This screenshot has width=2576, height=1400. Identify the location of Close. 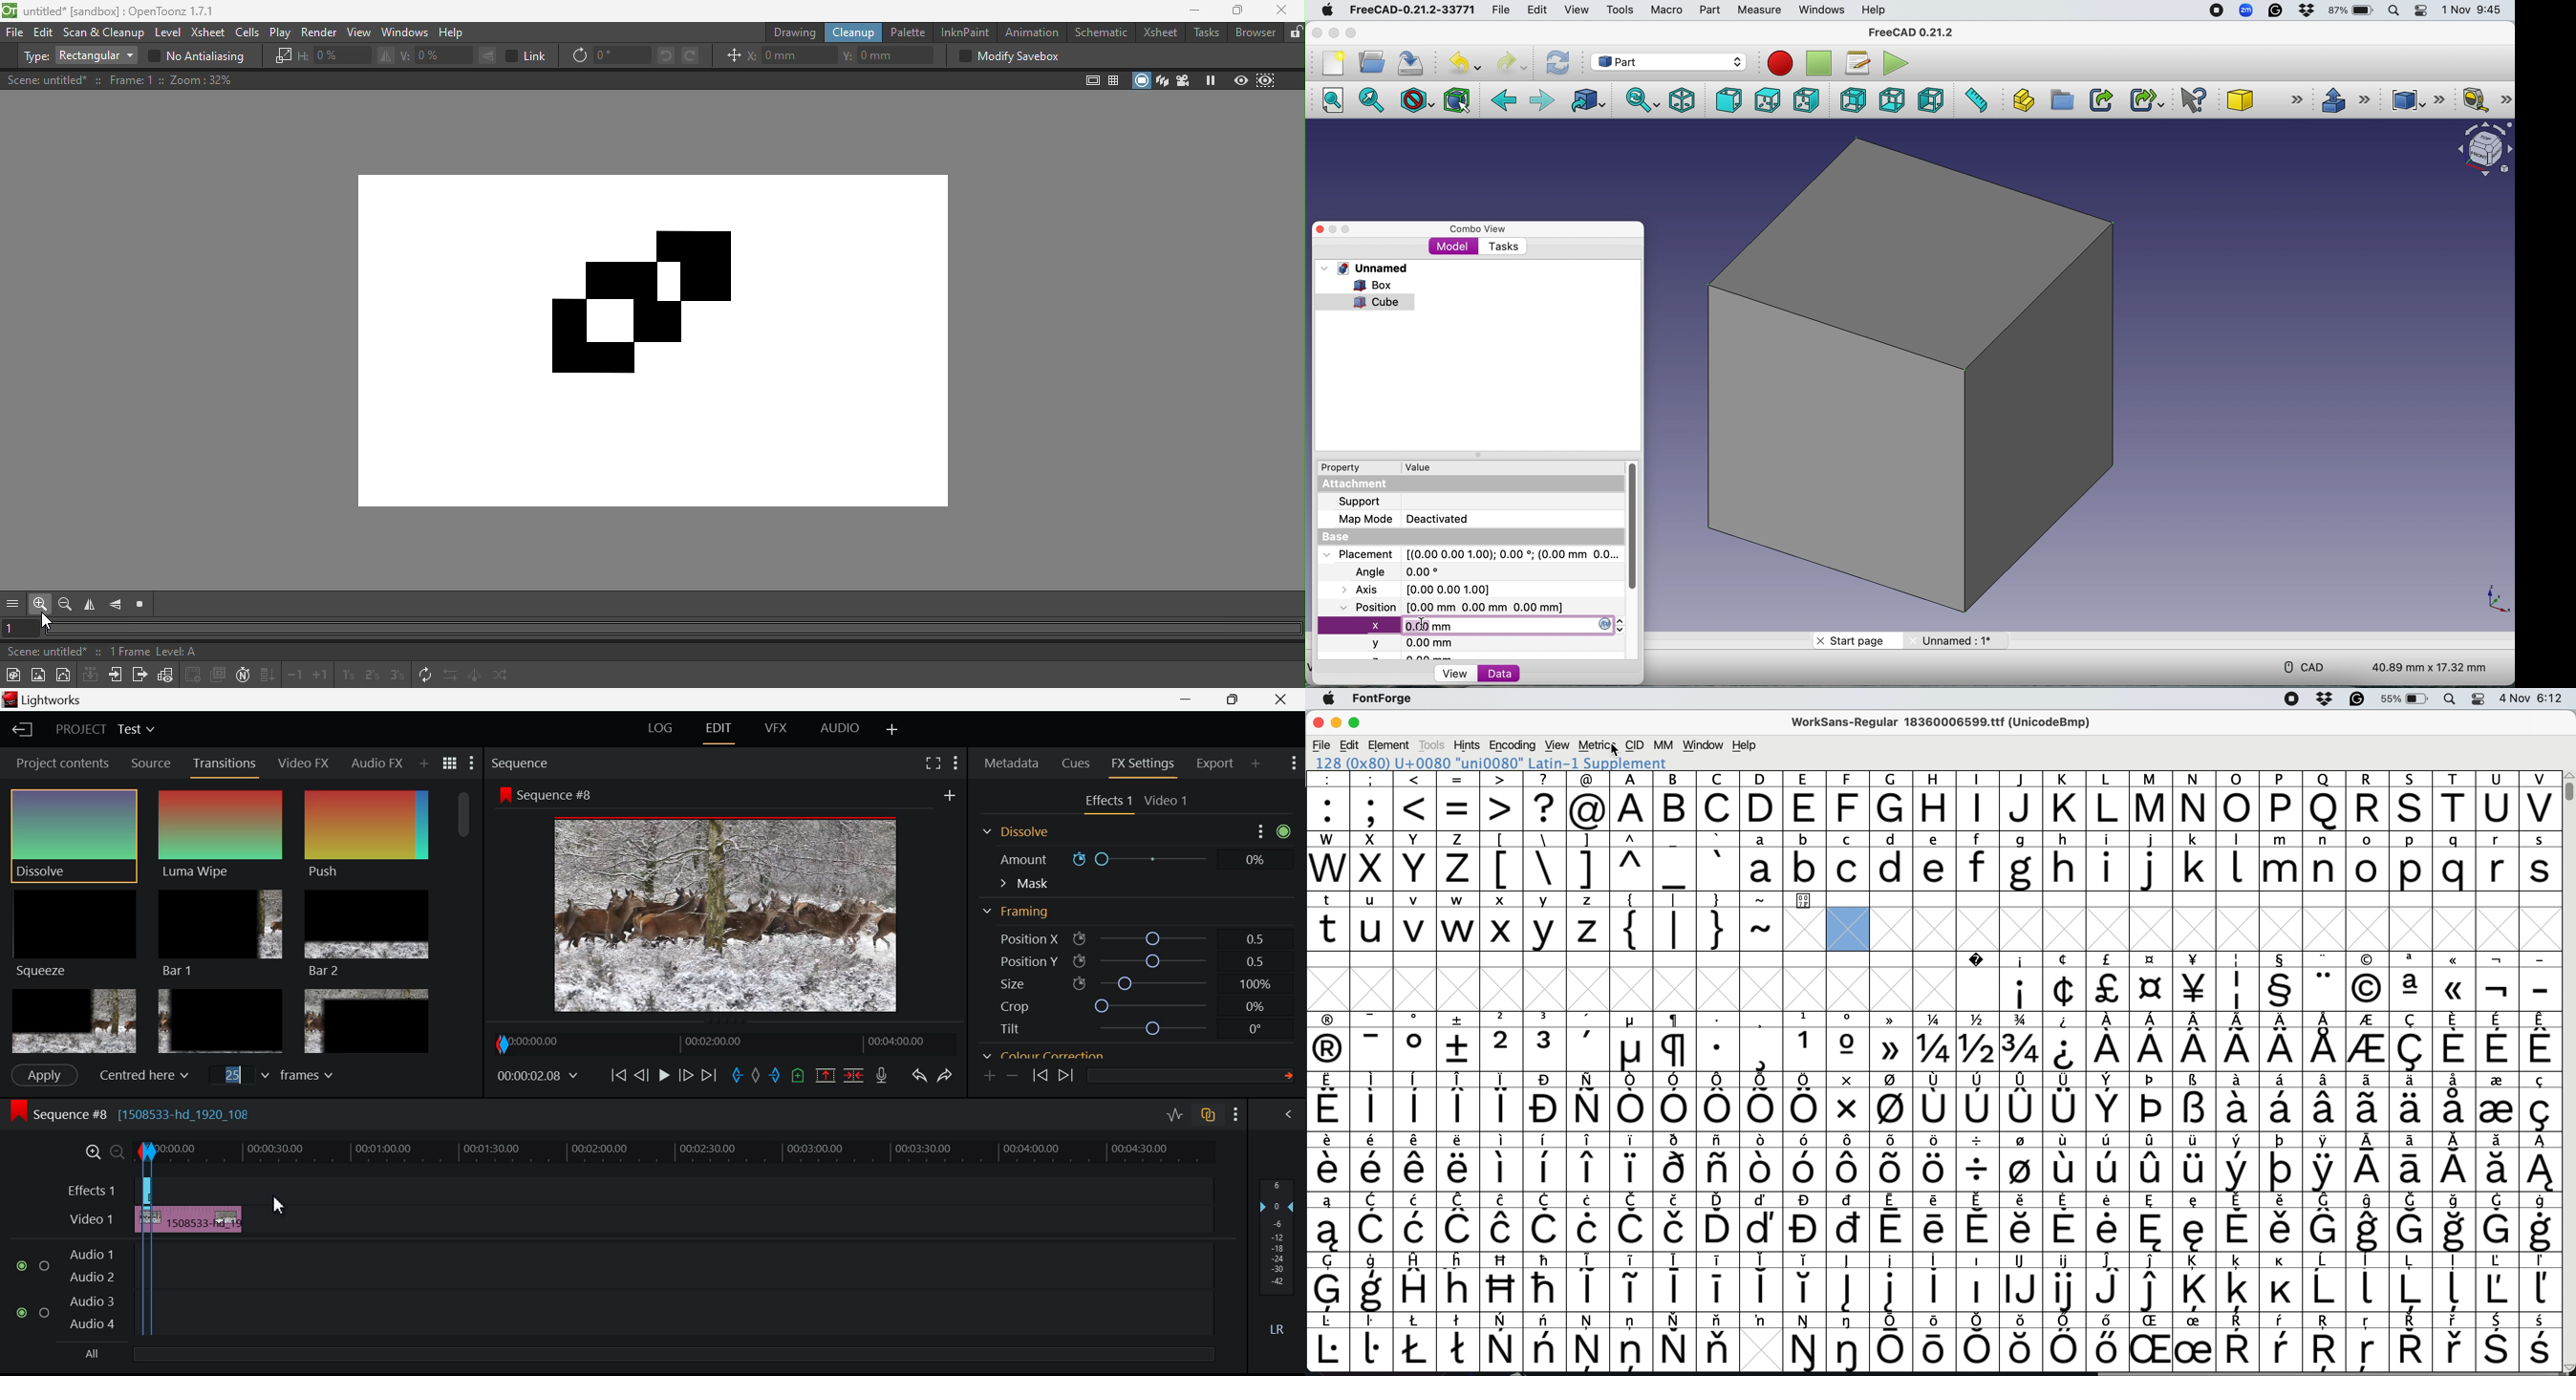
(1281, 11).